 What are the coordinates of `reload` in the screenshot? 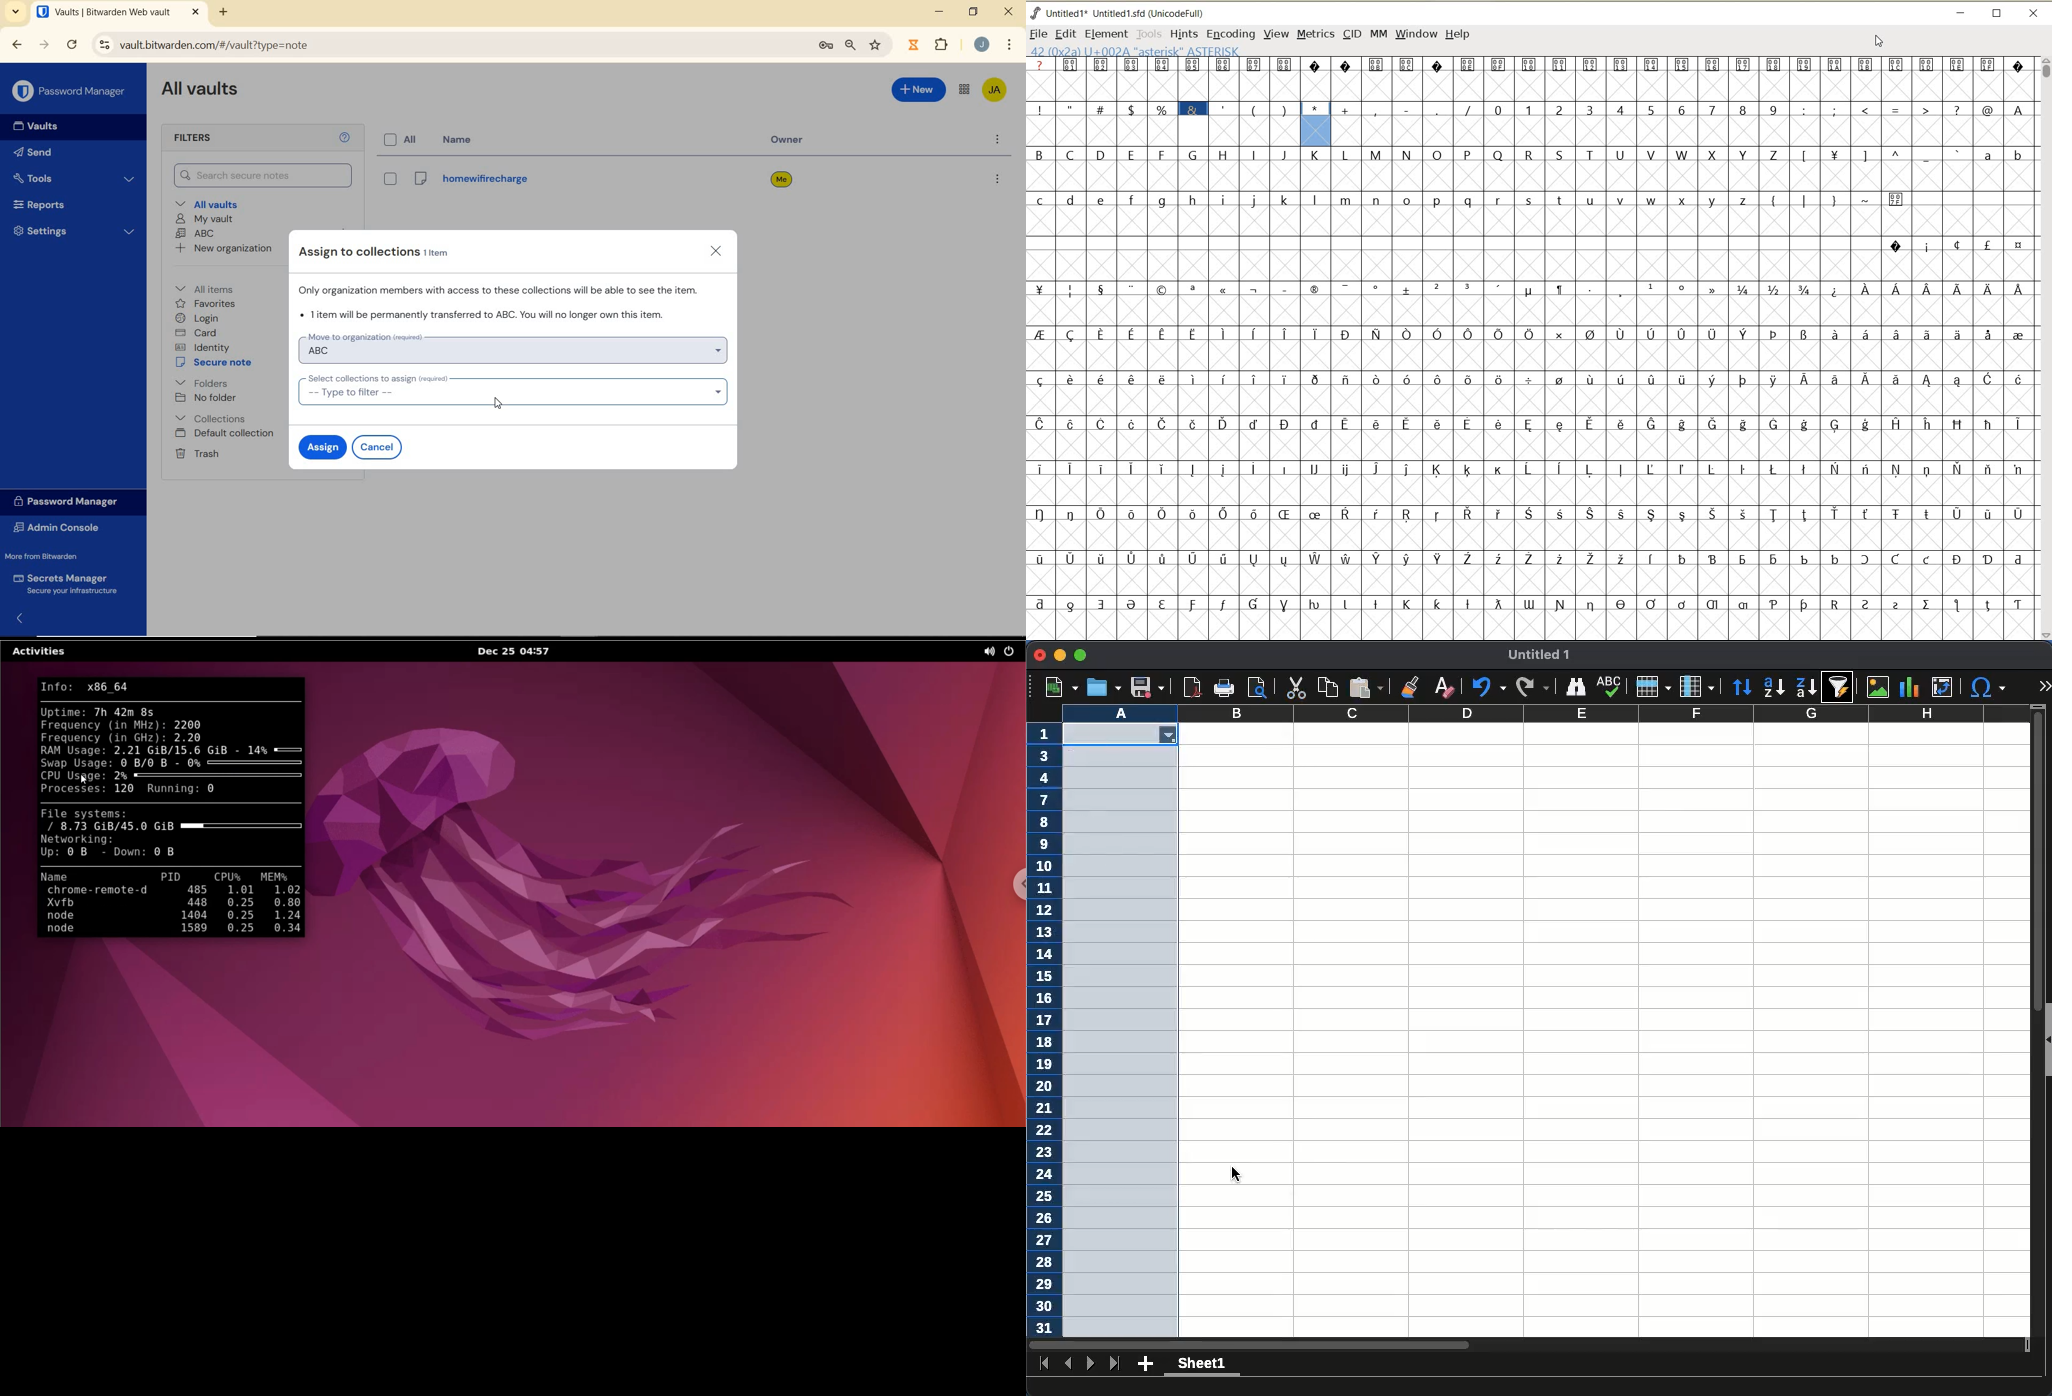 It's located at (71, 45).